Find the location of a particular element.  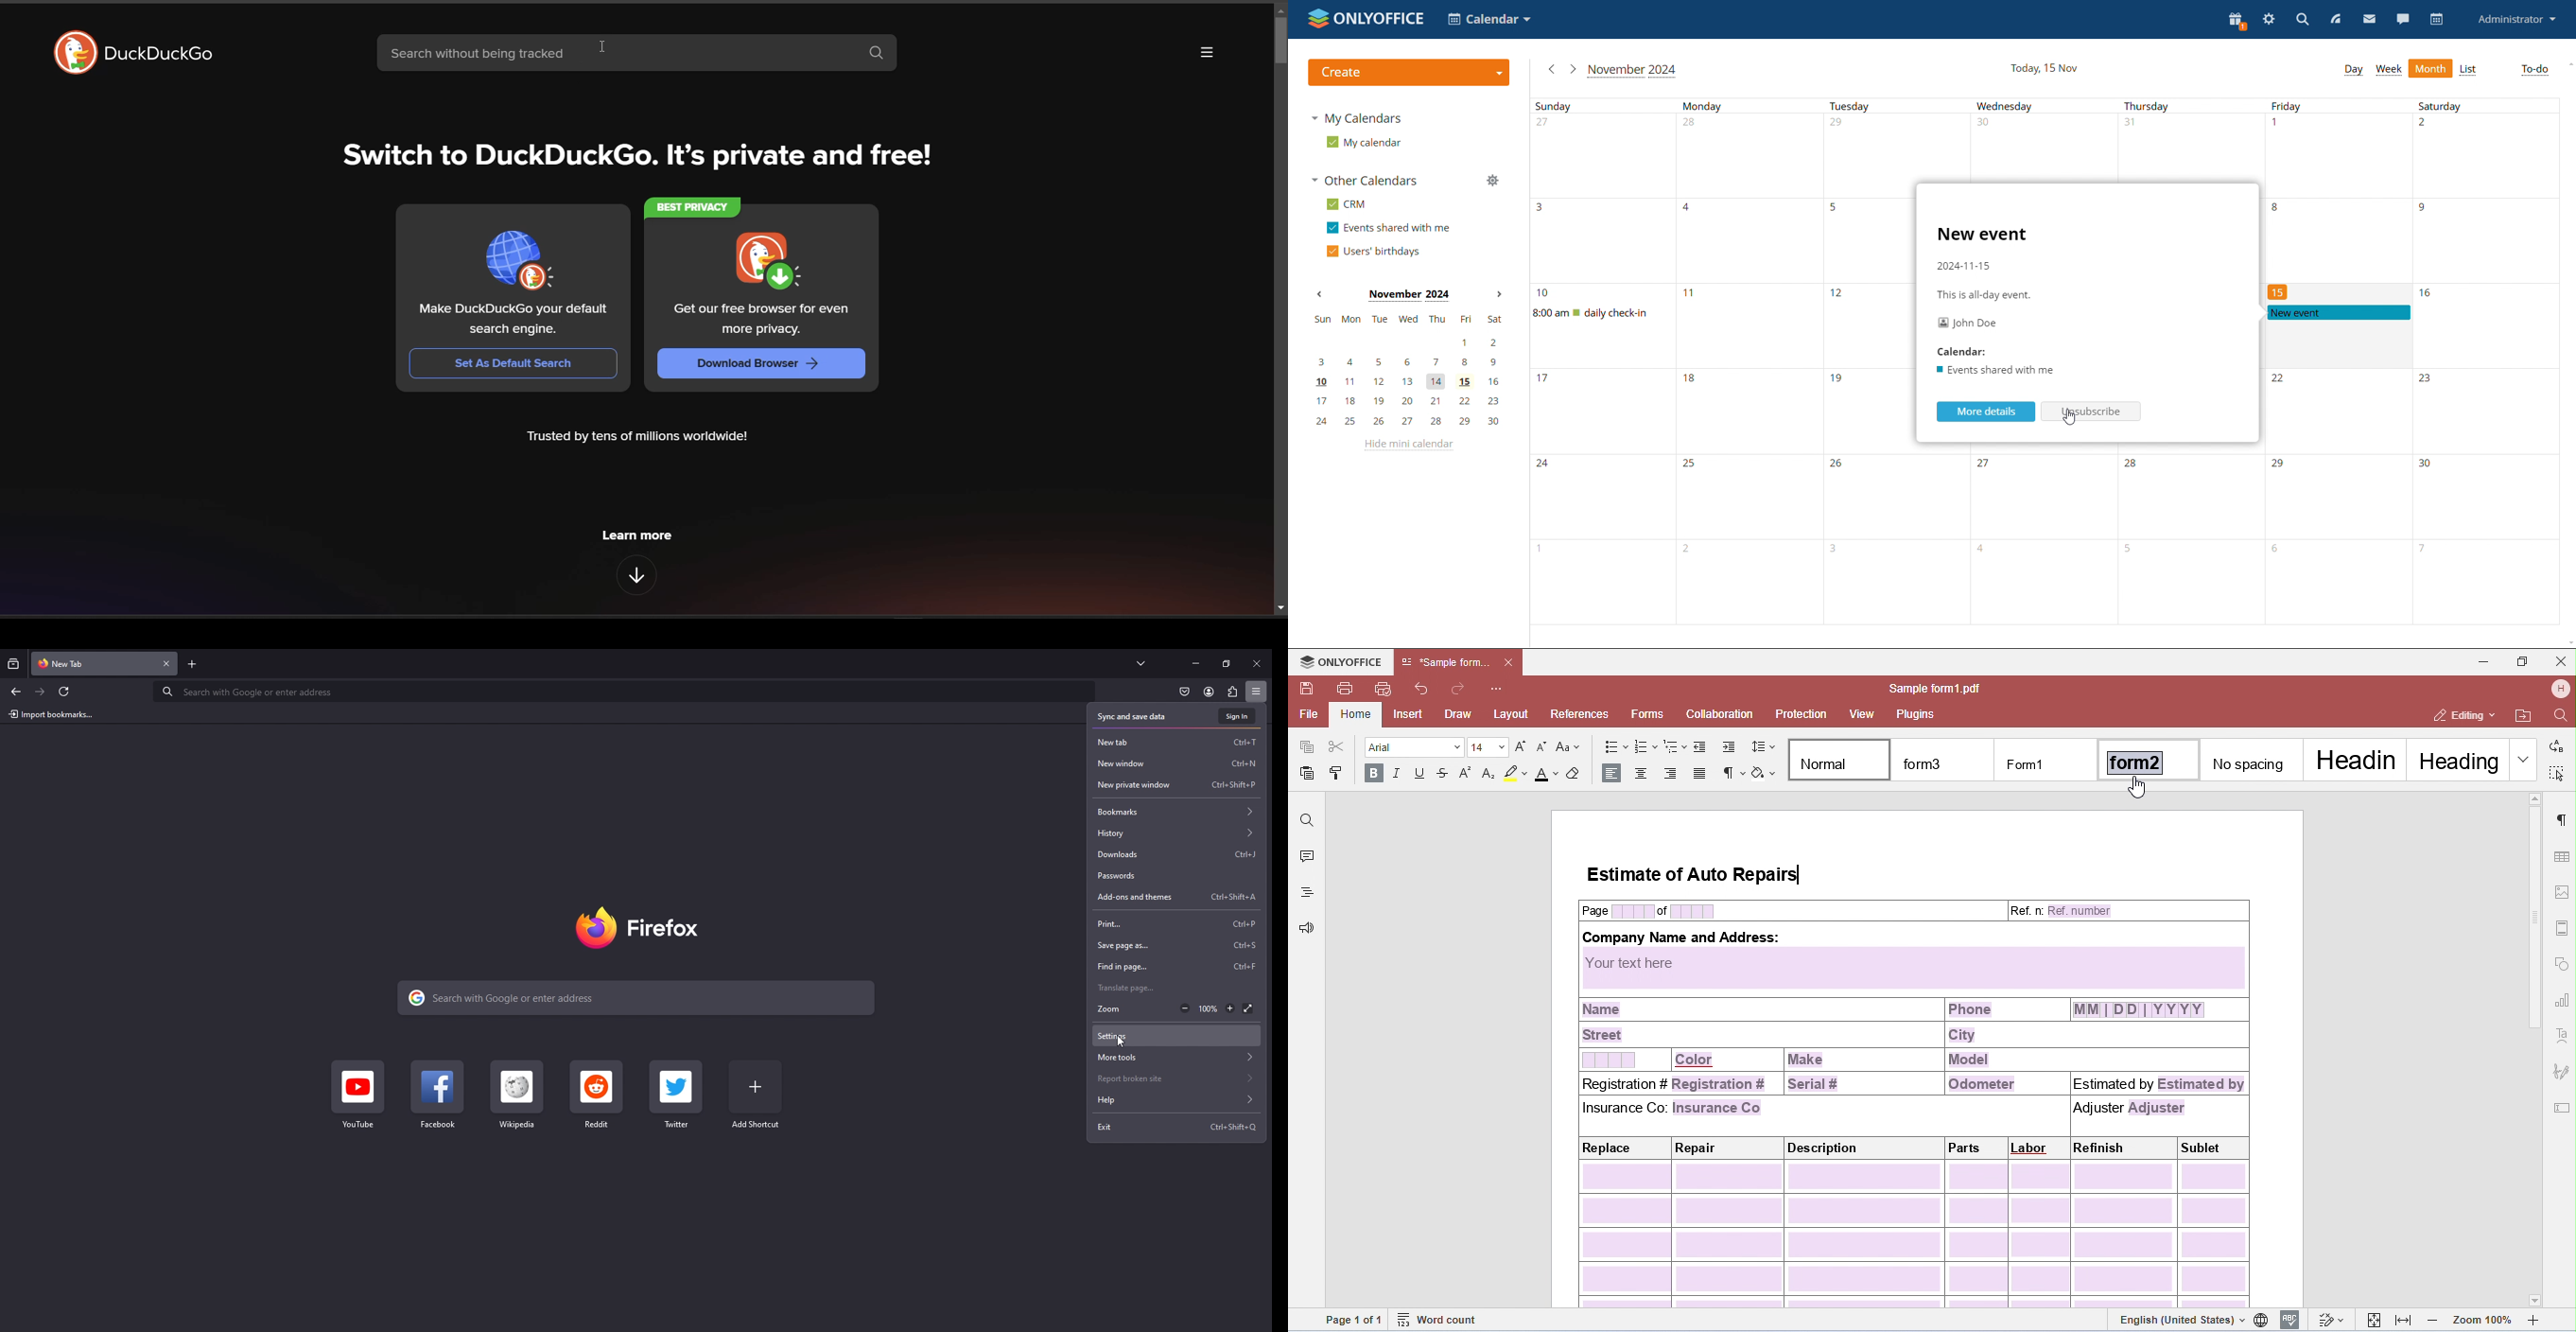

zoom is located at coordinates (1116, 1009).